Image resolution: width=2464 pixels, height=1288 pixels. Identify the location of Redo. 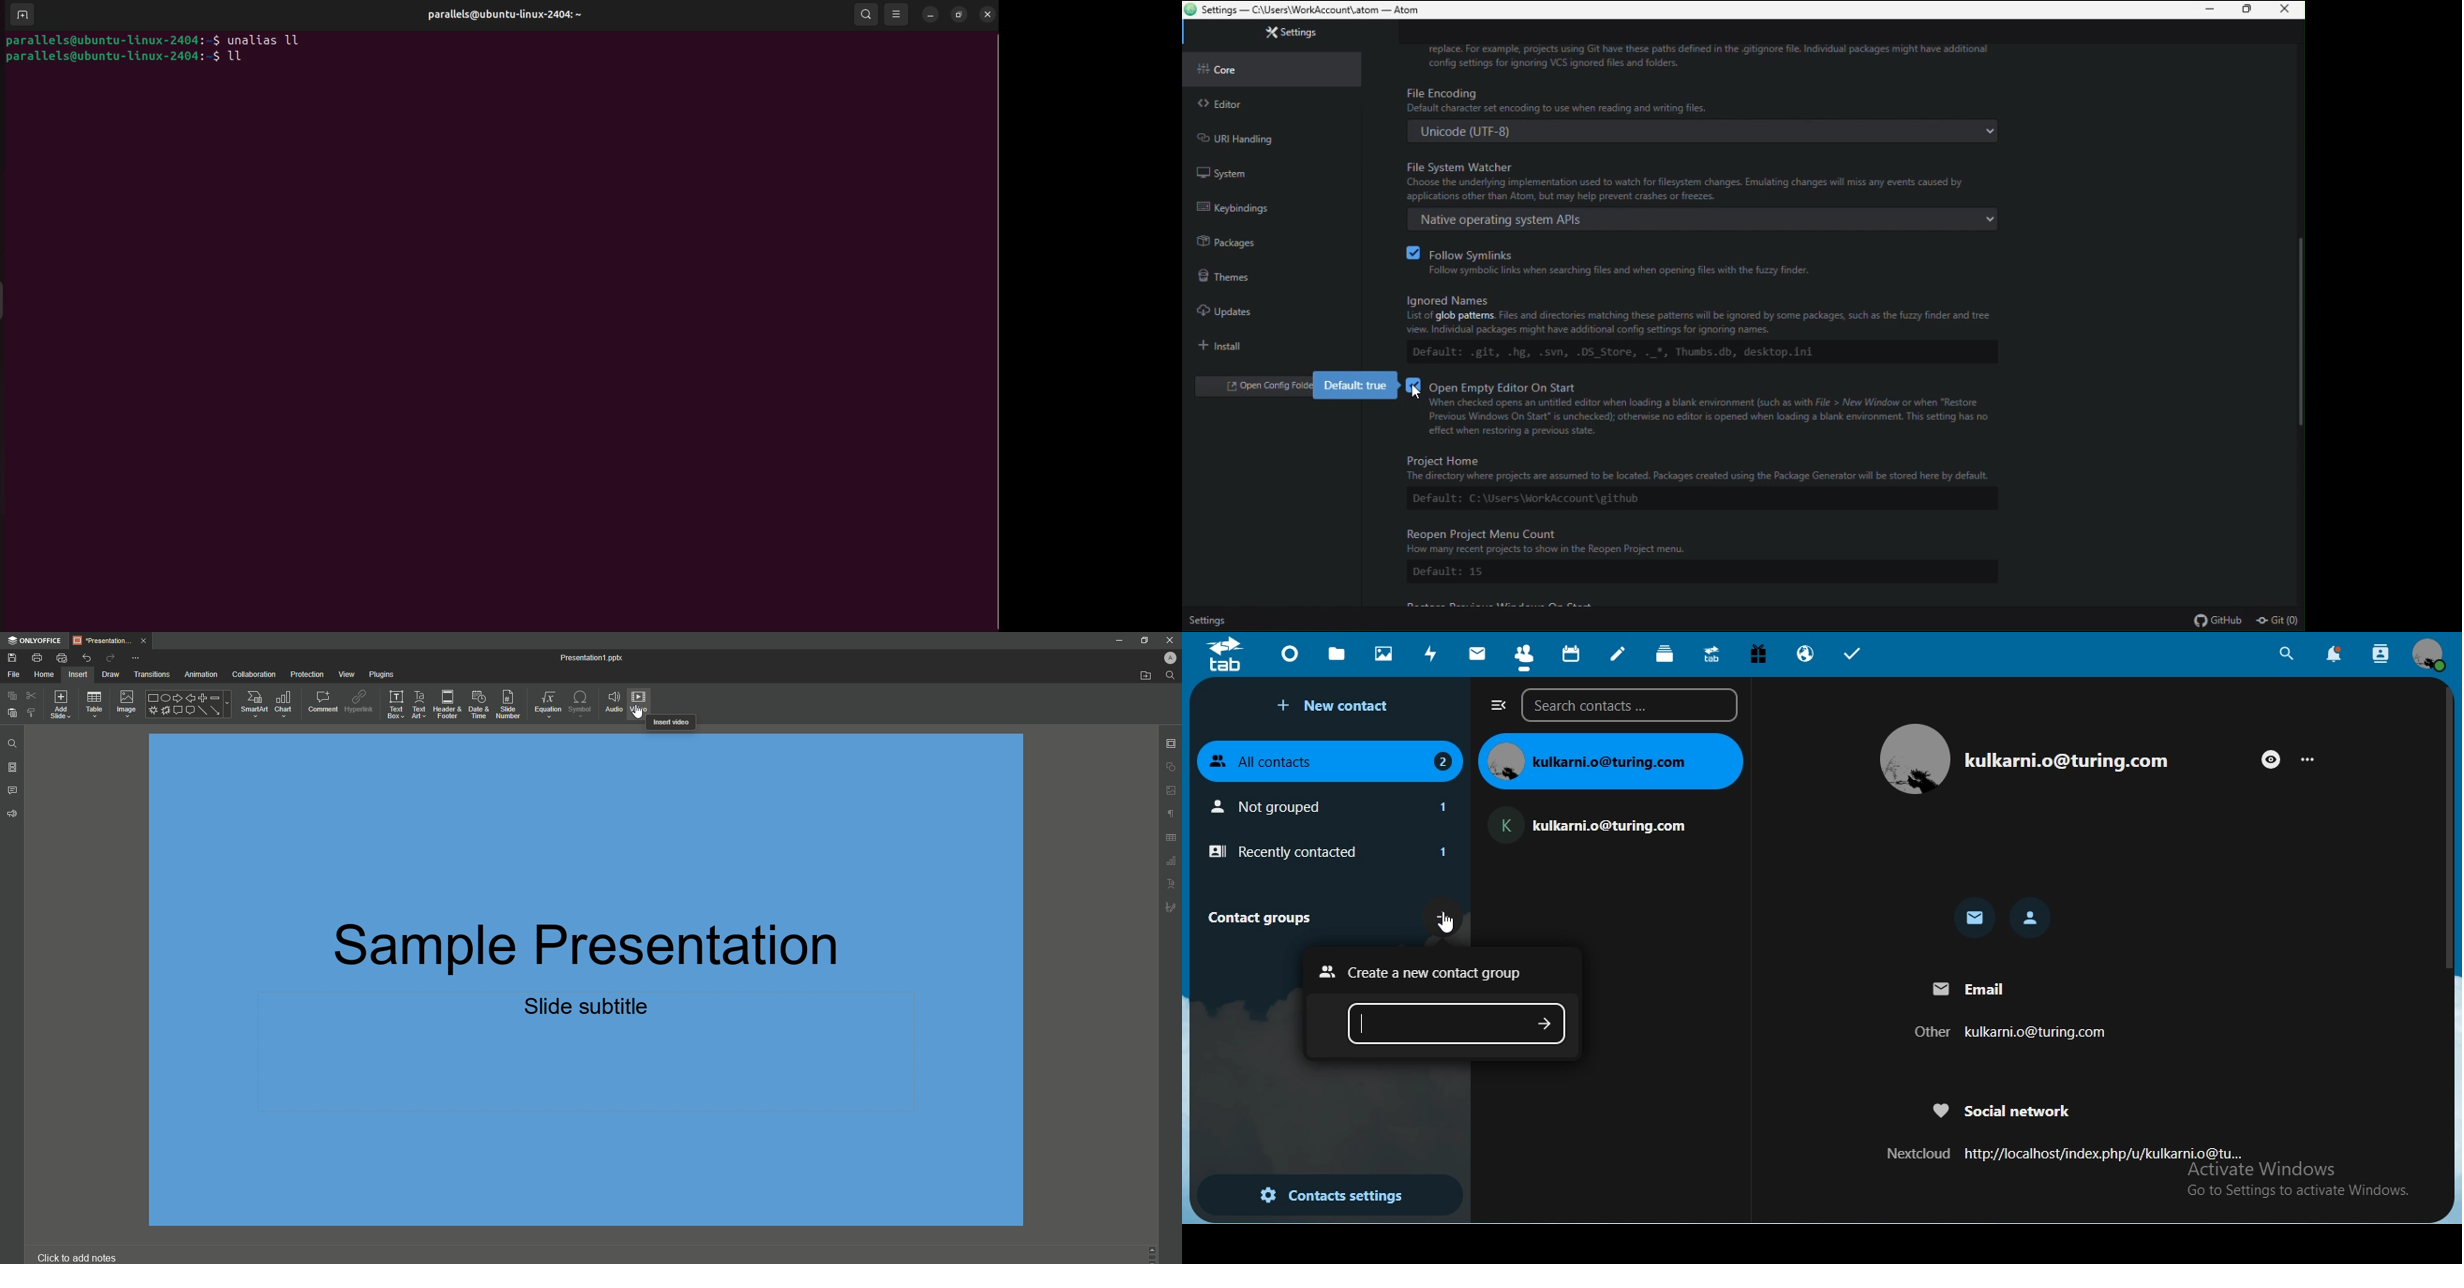
(109, 657).